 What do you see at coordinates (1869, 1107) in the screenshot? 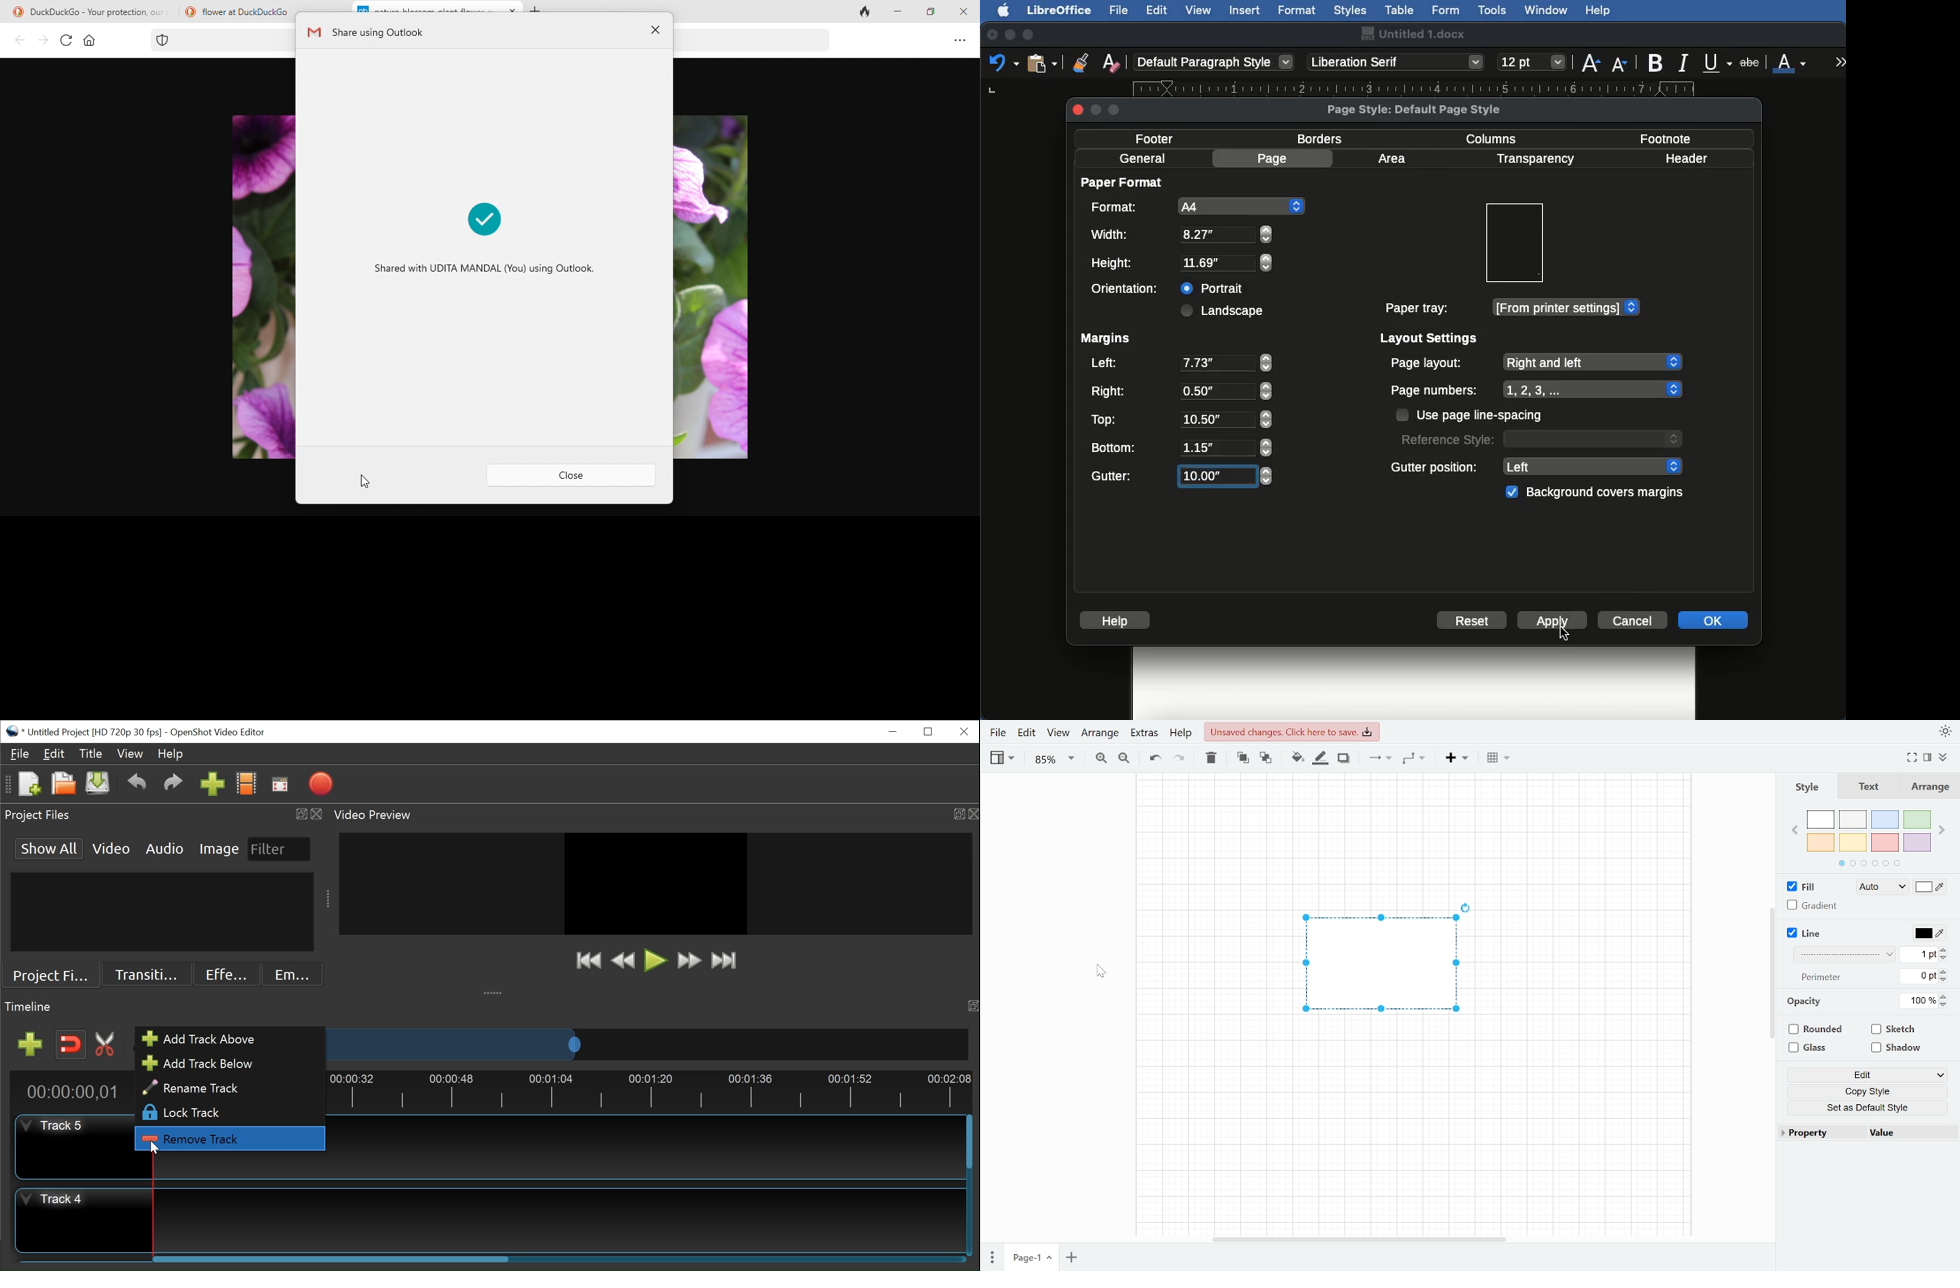
I see `Set as a defaultstyle` at bounding box center [1869, 1107].